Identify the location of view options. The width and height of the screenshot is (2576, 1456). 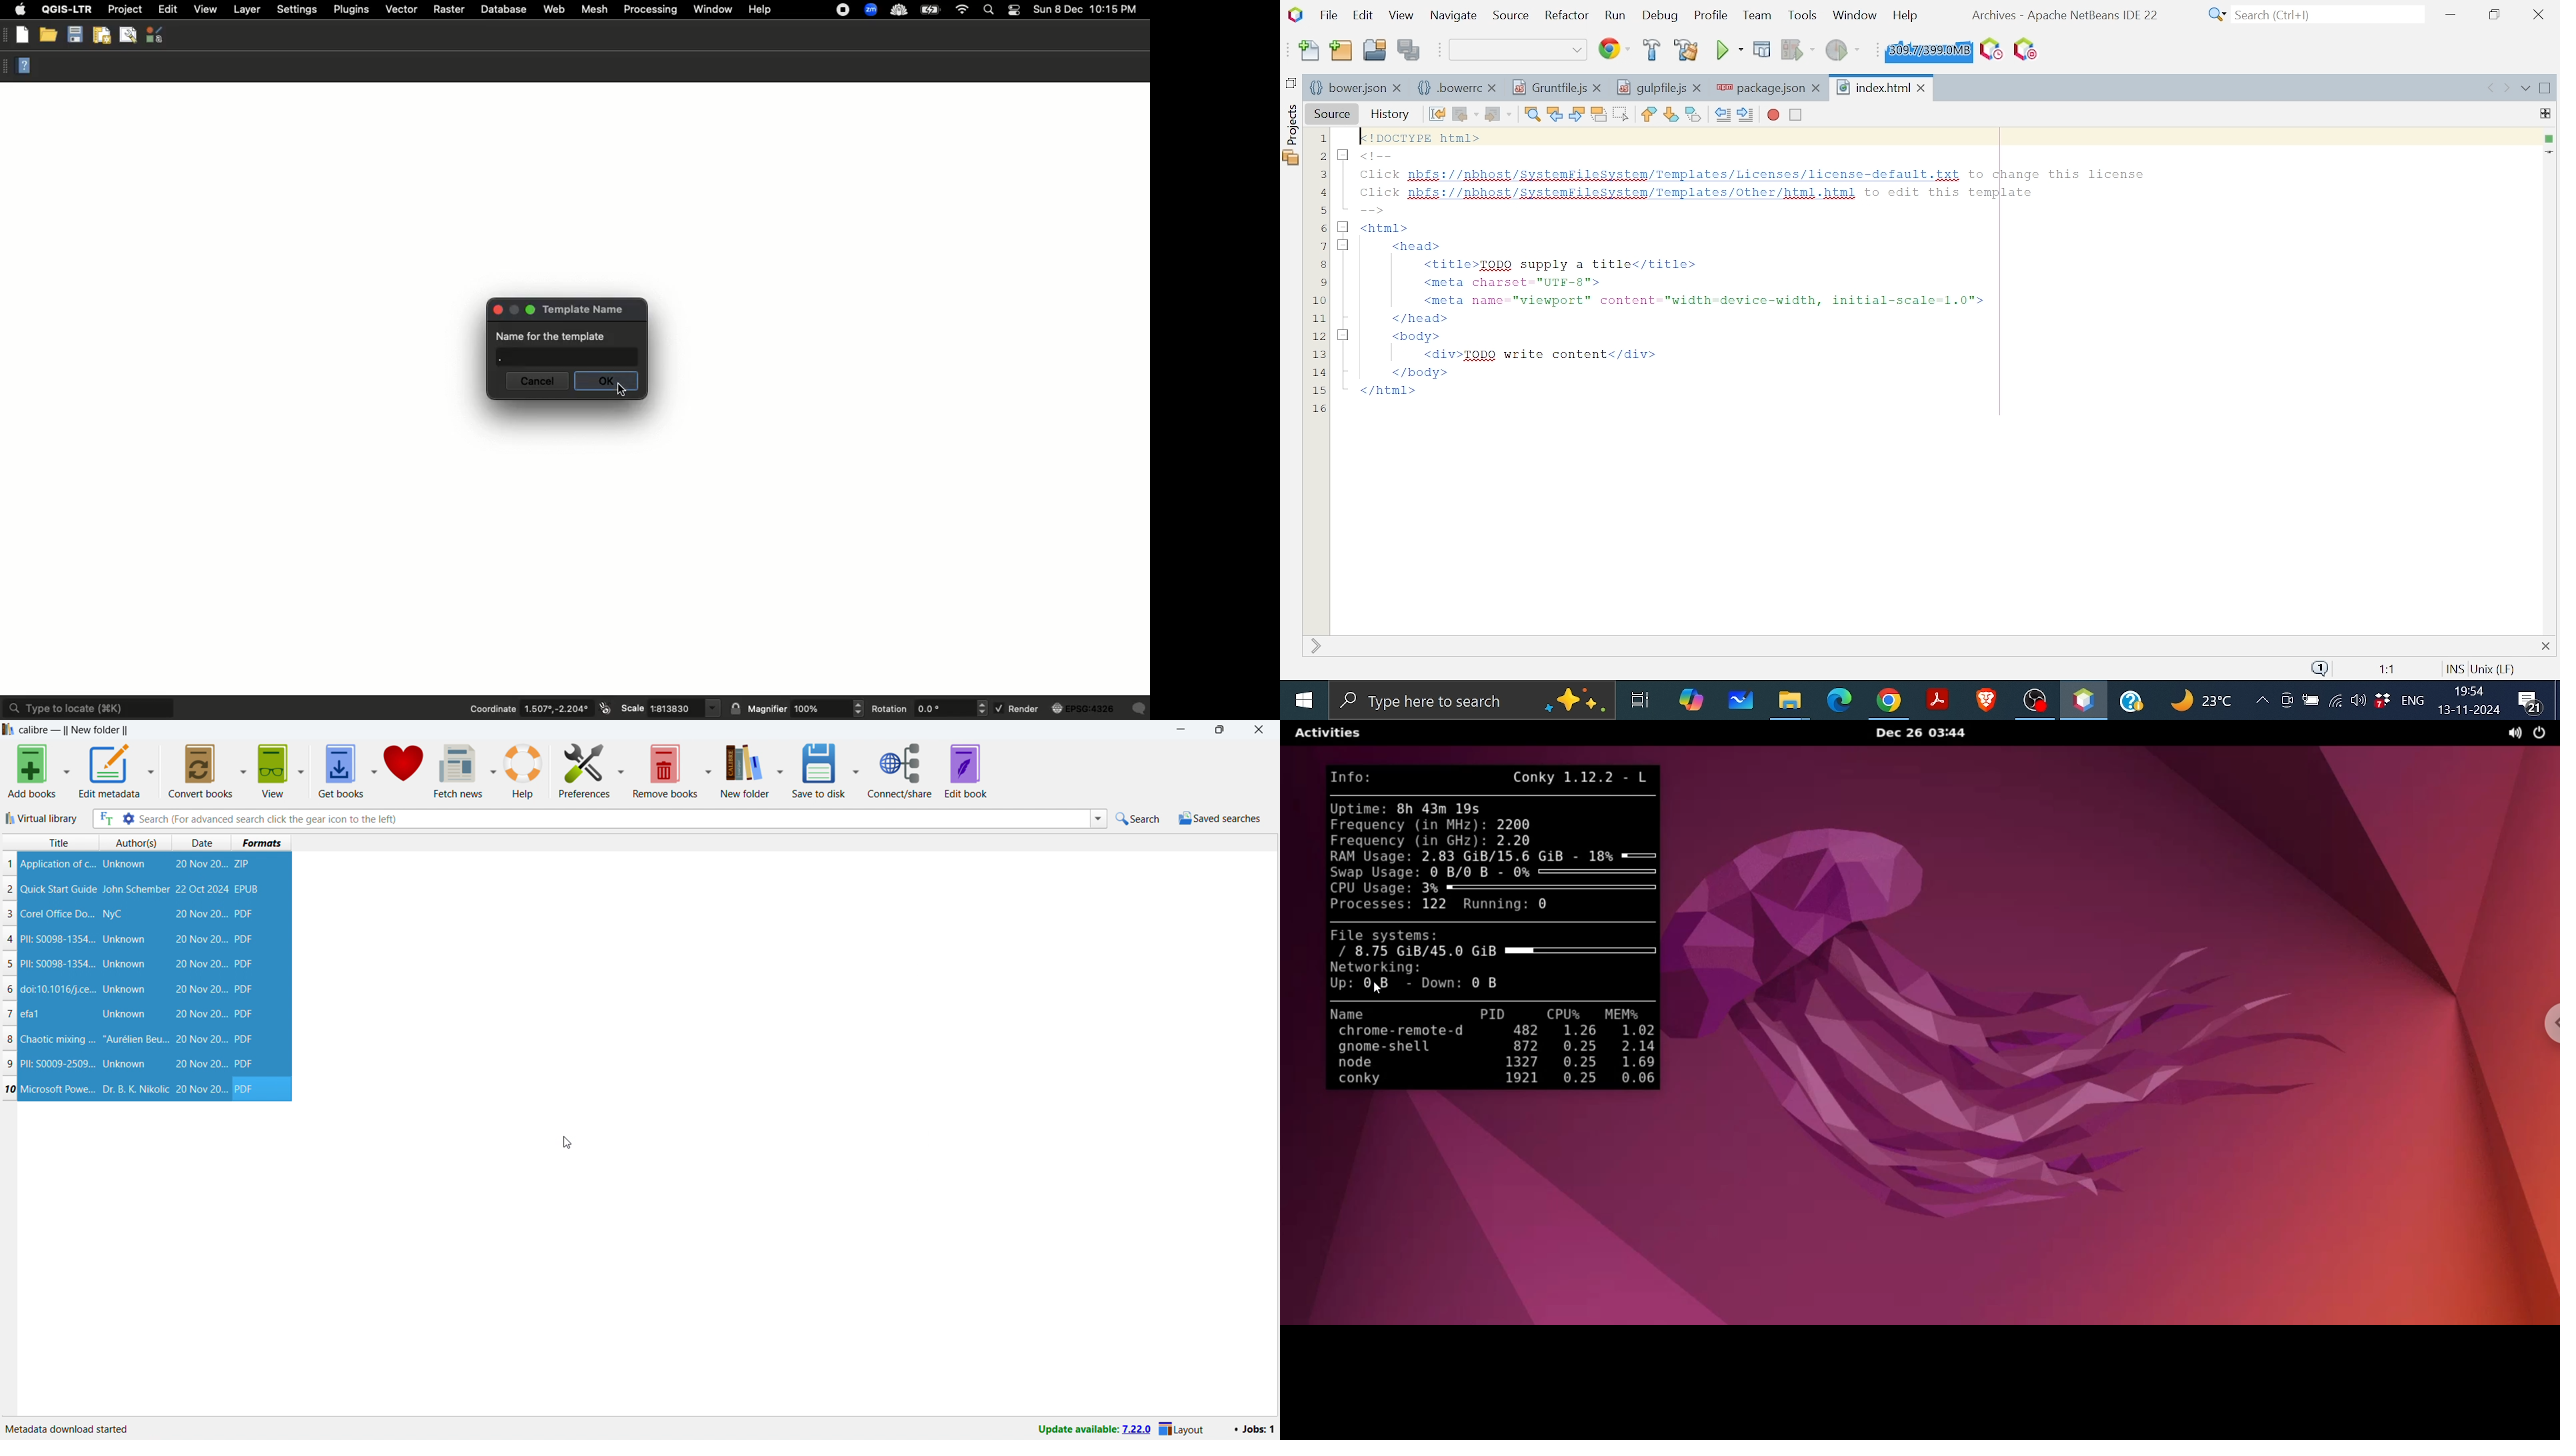
(301, 771).